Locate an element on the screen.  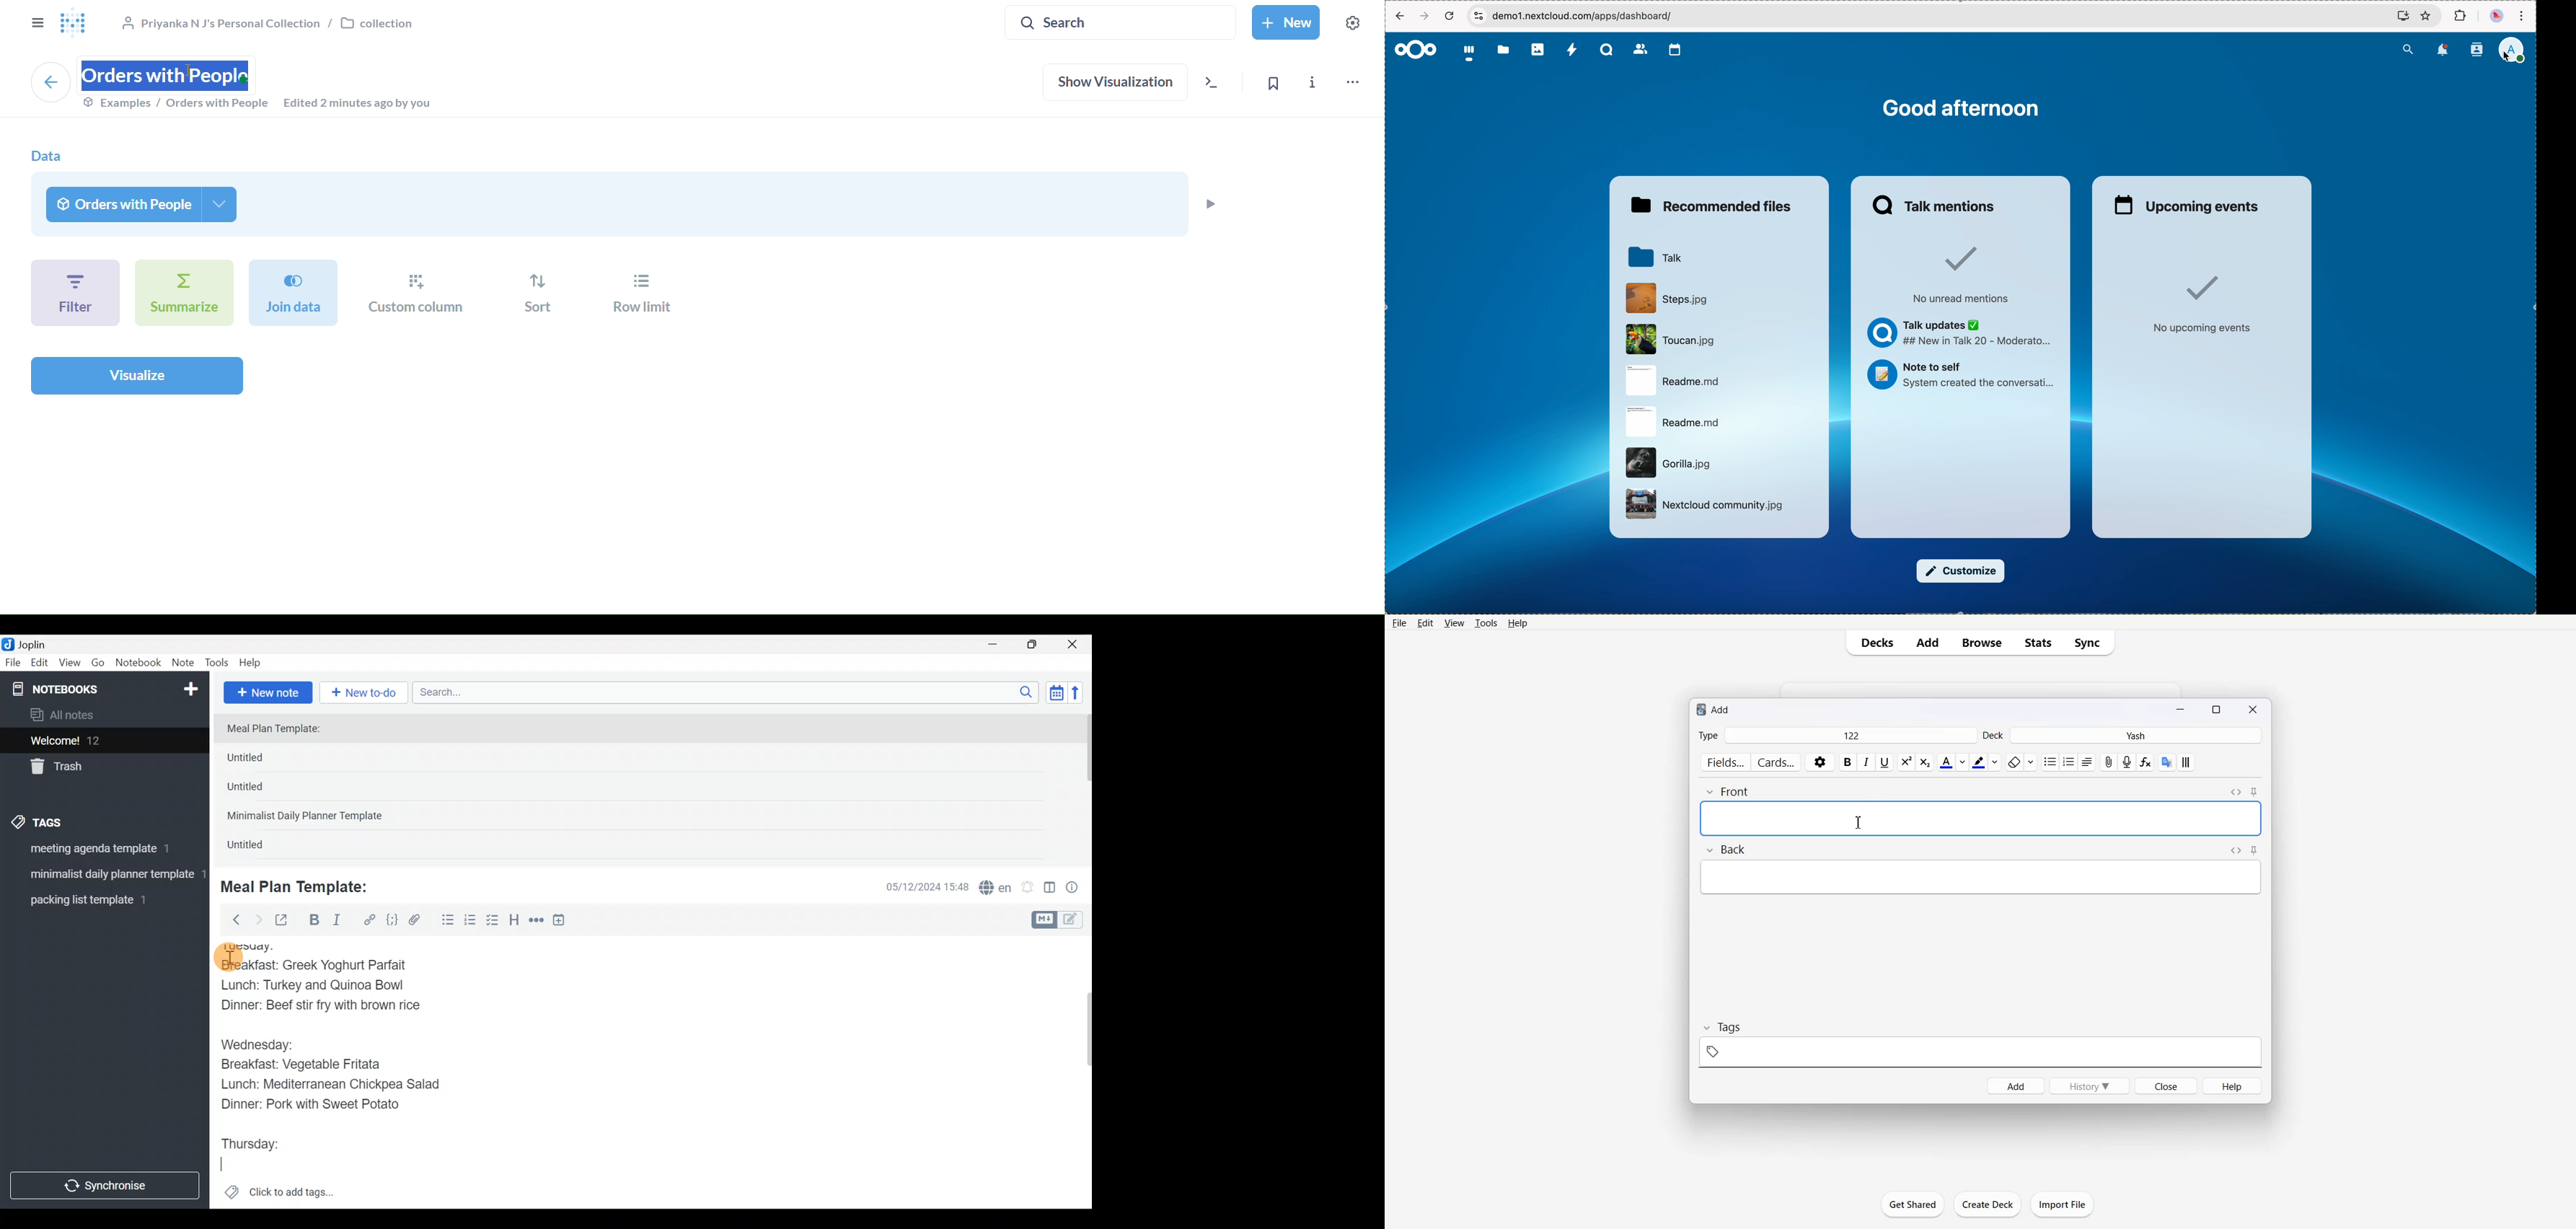
Synchronize is located at coordinates (106, 1185).